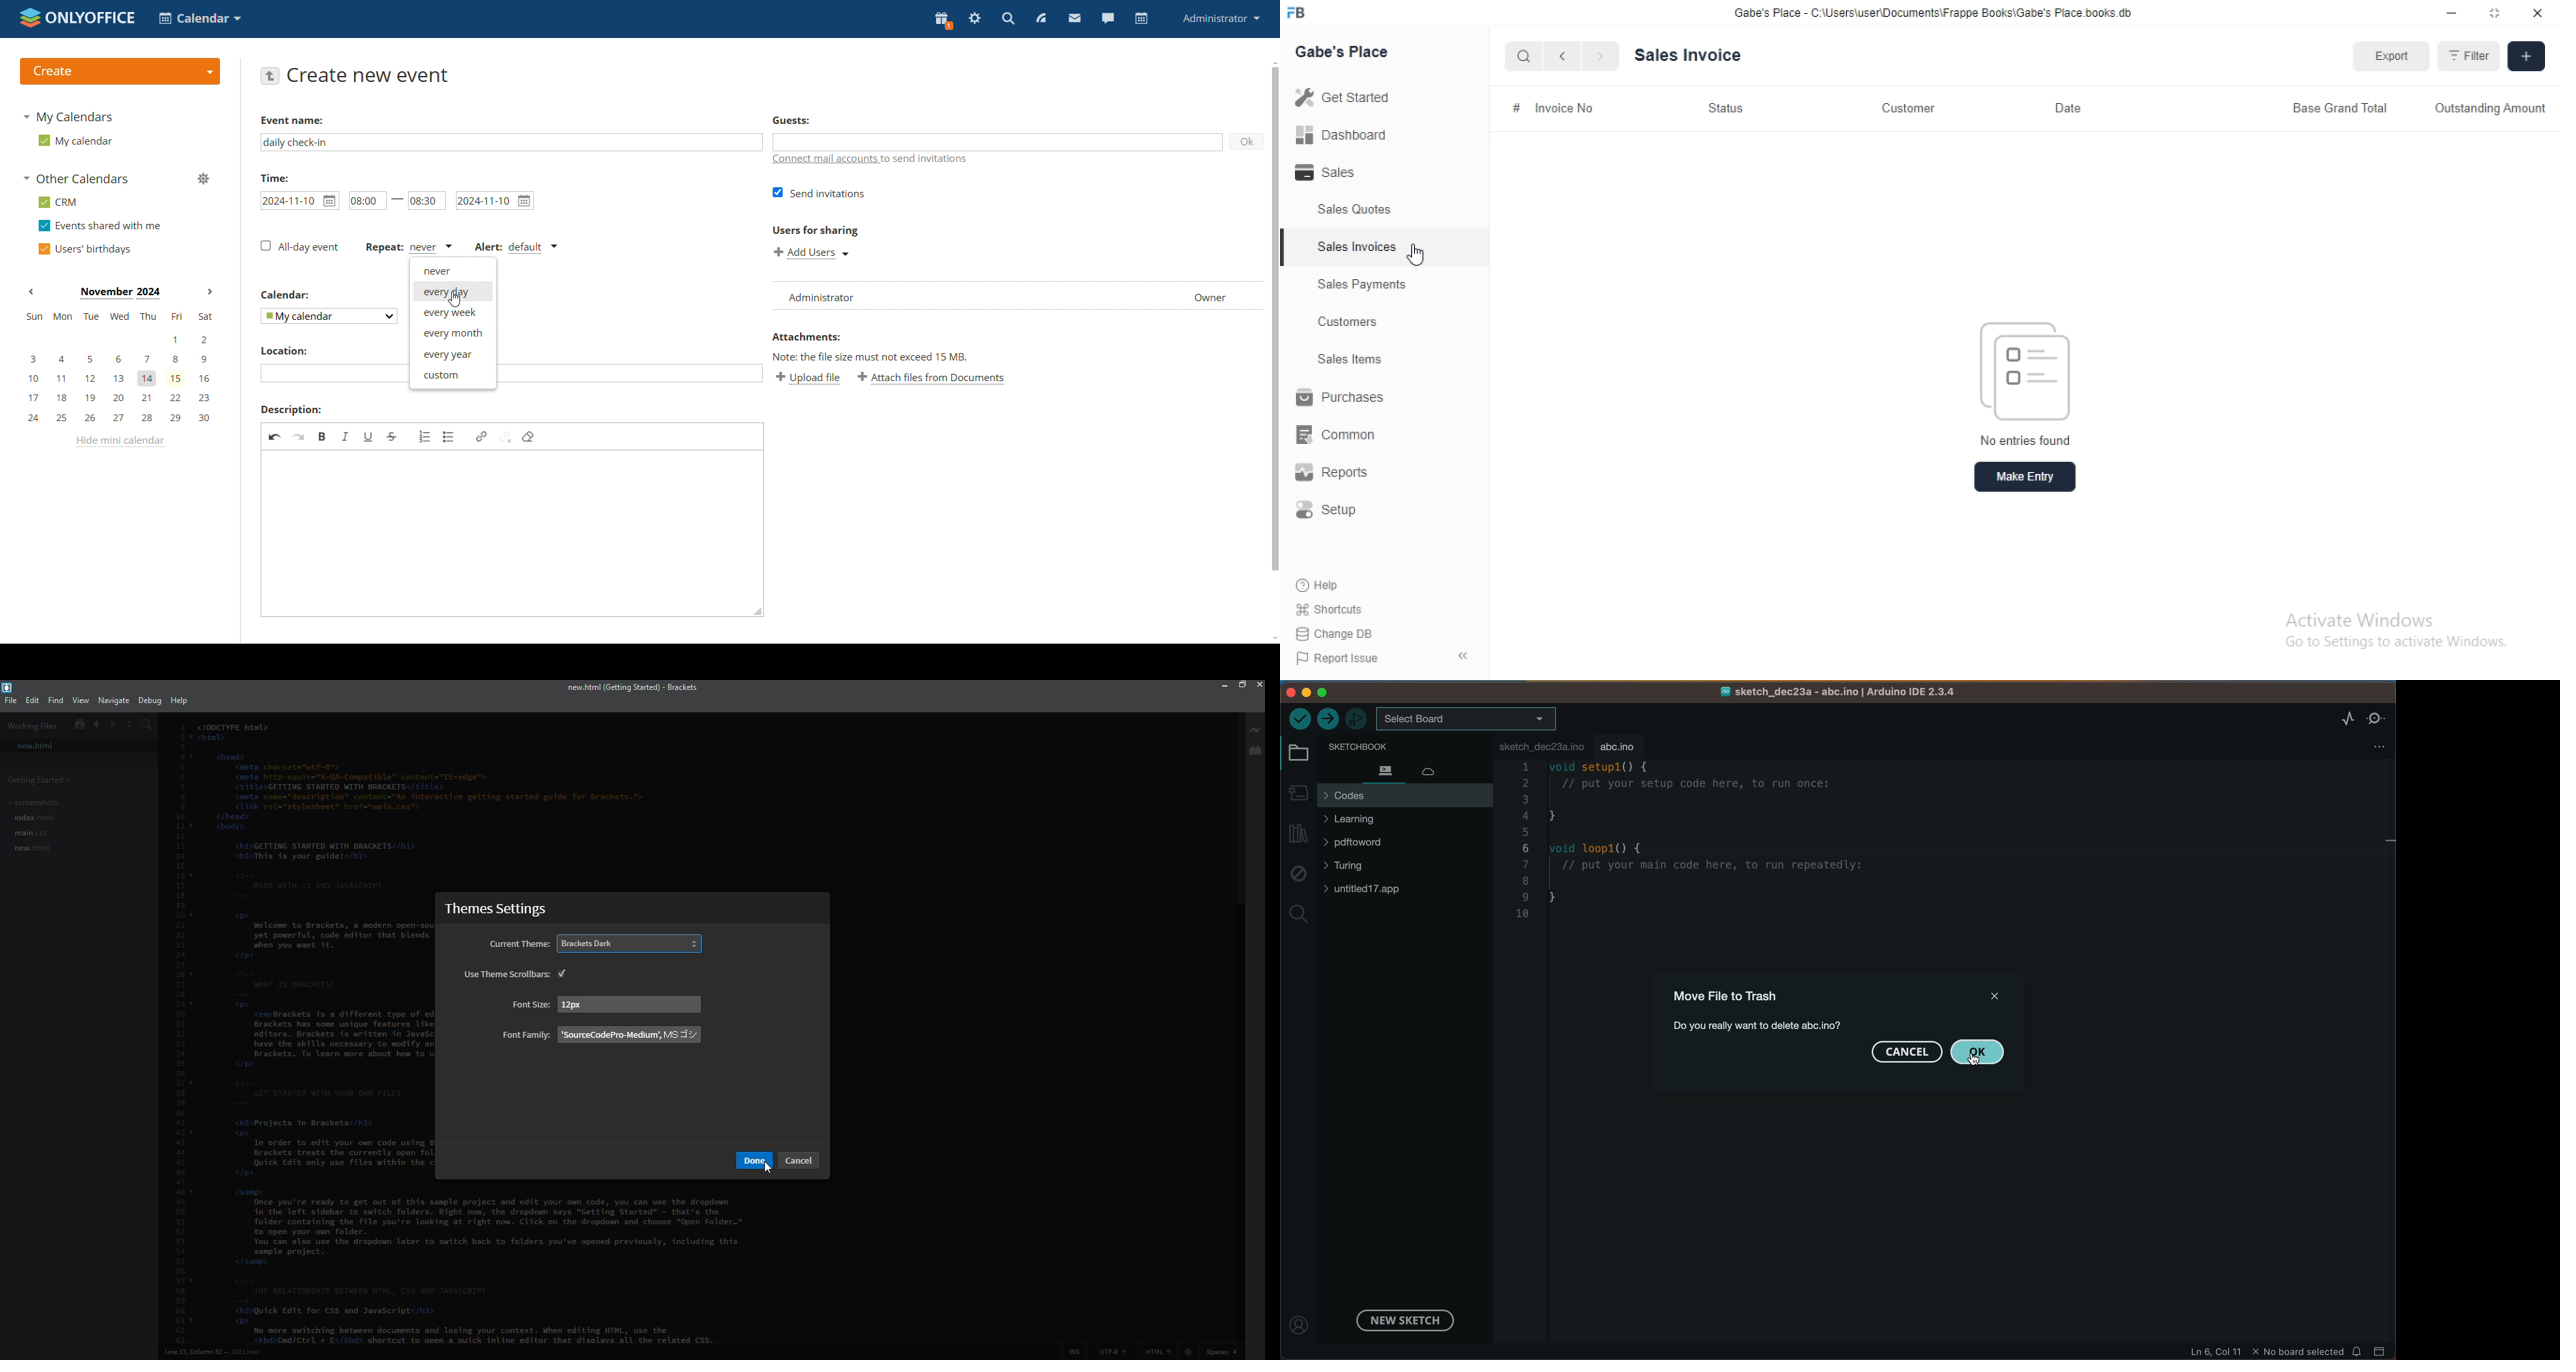  Describe the element at coordinates (1599, 54) in the screenshot. I see `Next` at that location.